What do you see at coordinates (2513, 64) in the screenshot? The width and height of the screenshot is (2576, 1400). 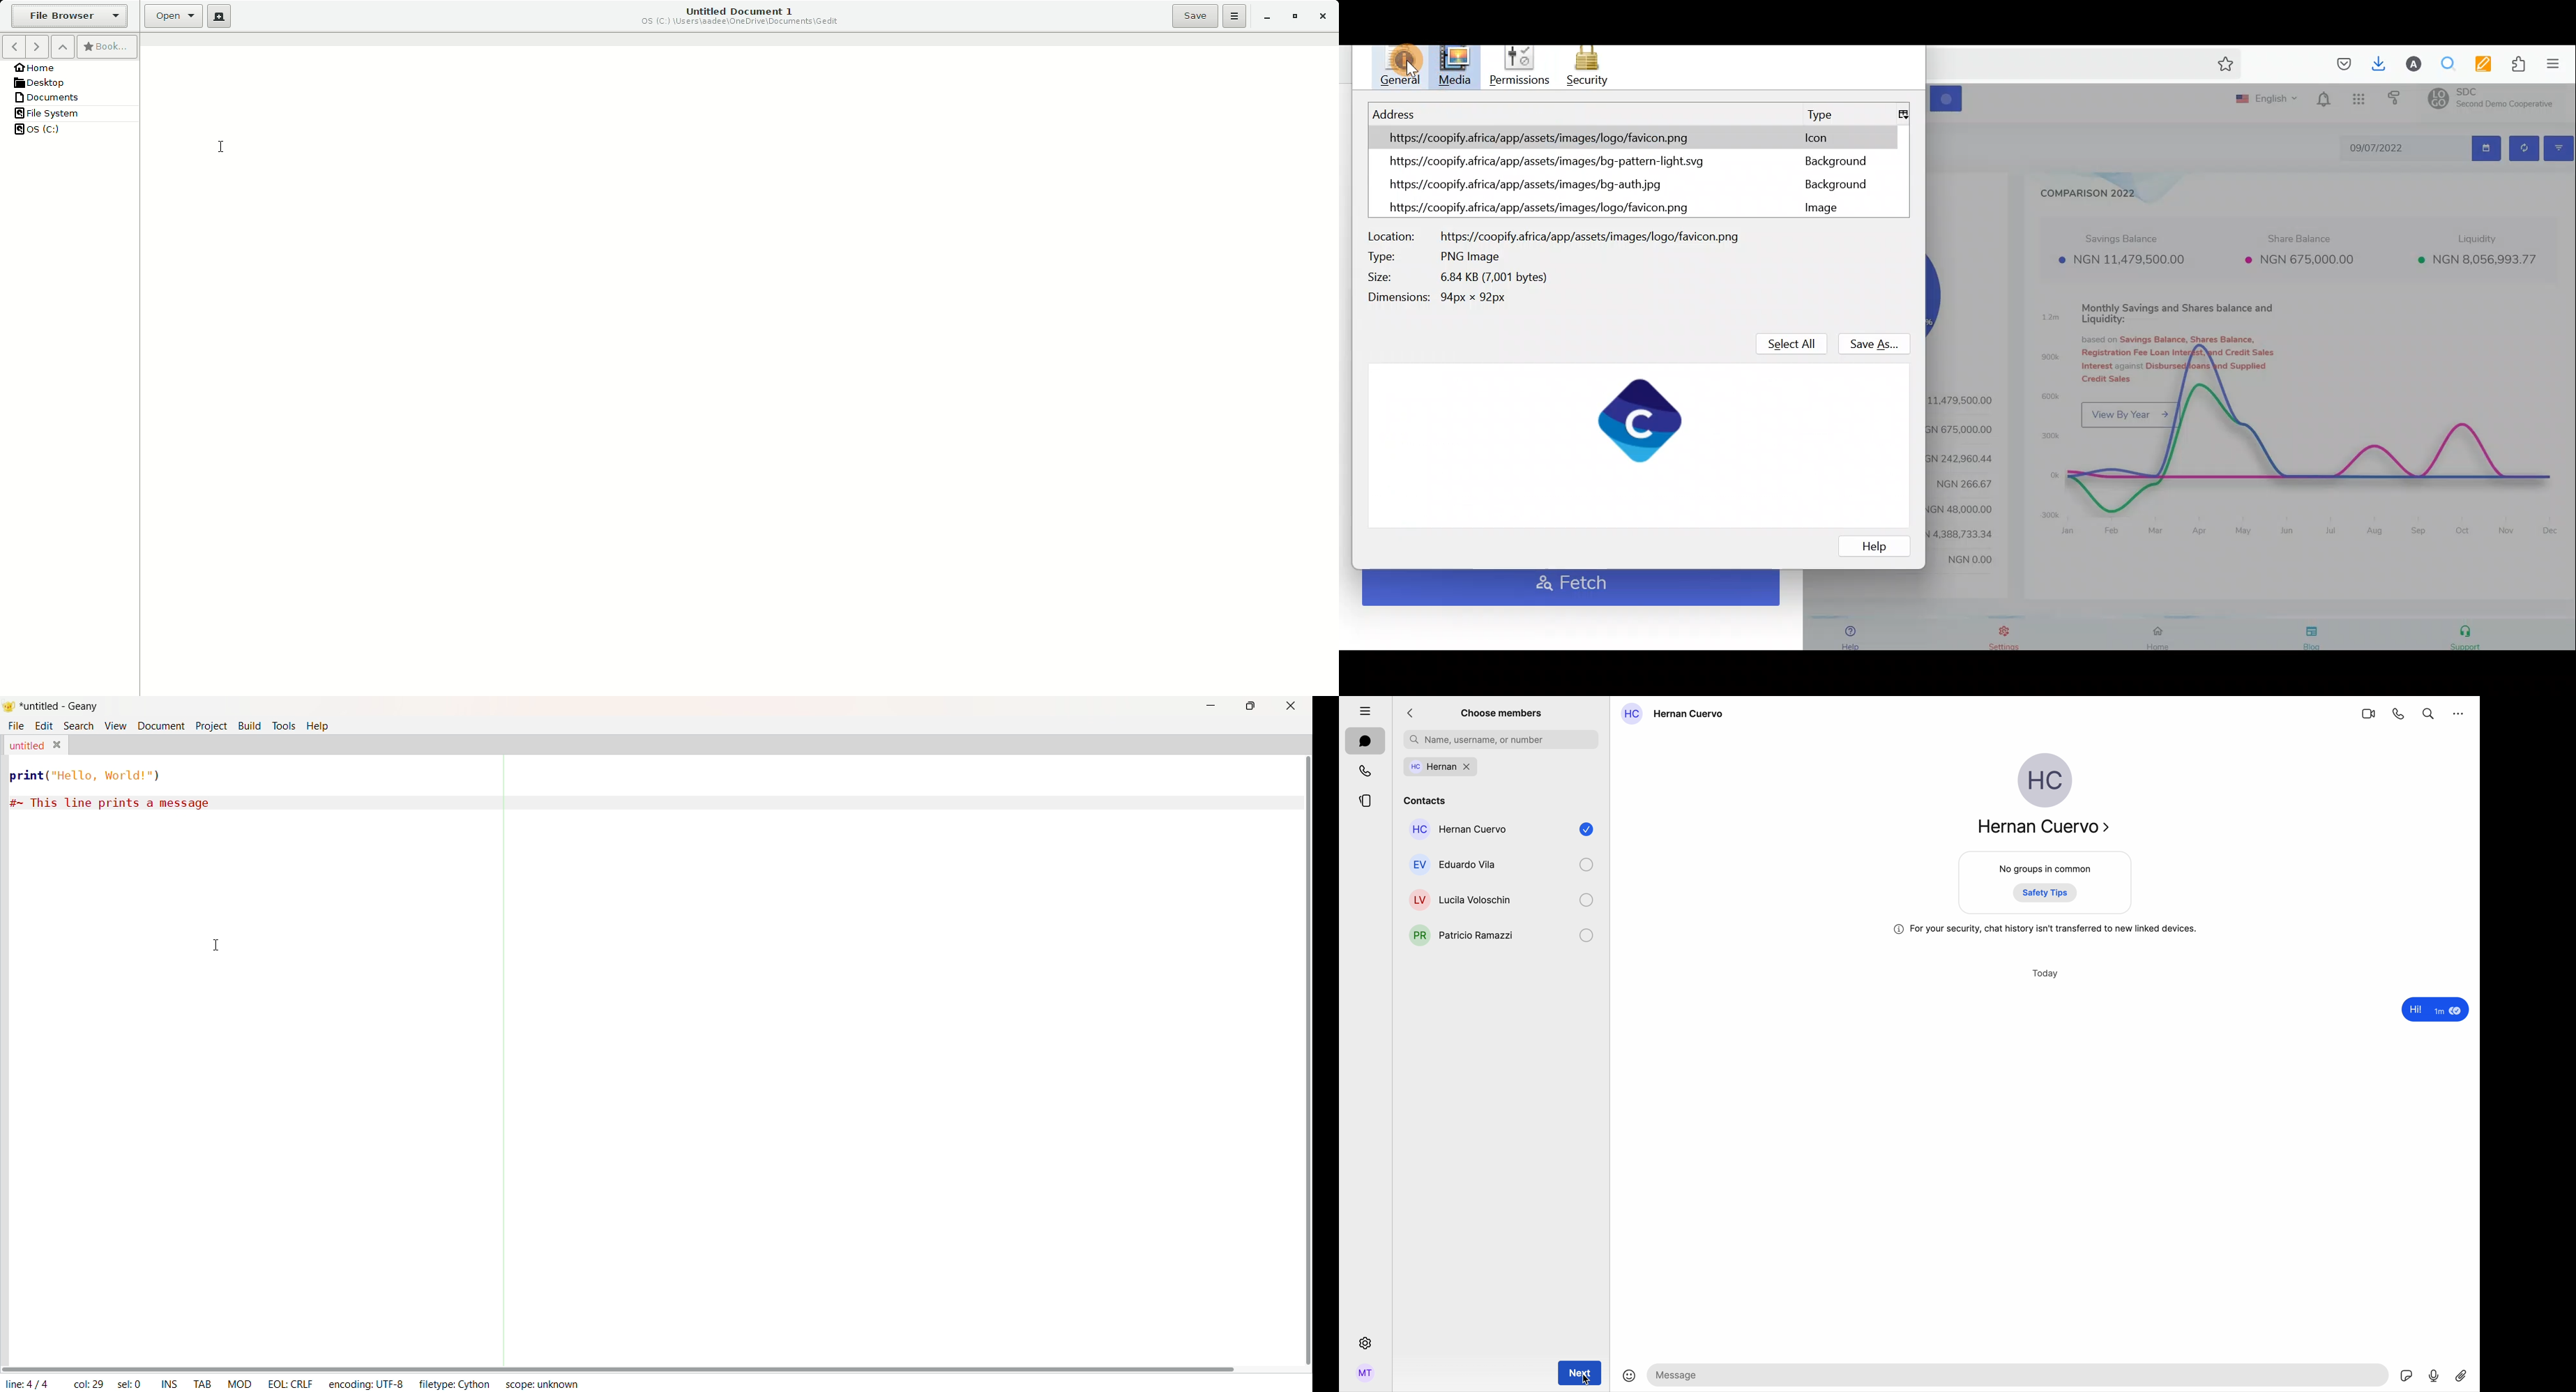 I see `Extension` at bounding box center [2513, 64].